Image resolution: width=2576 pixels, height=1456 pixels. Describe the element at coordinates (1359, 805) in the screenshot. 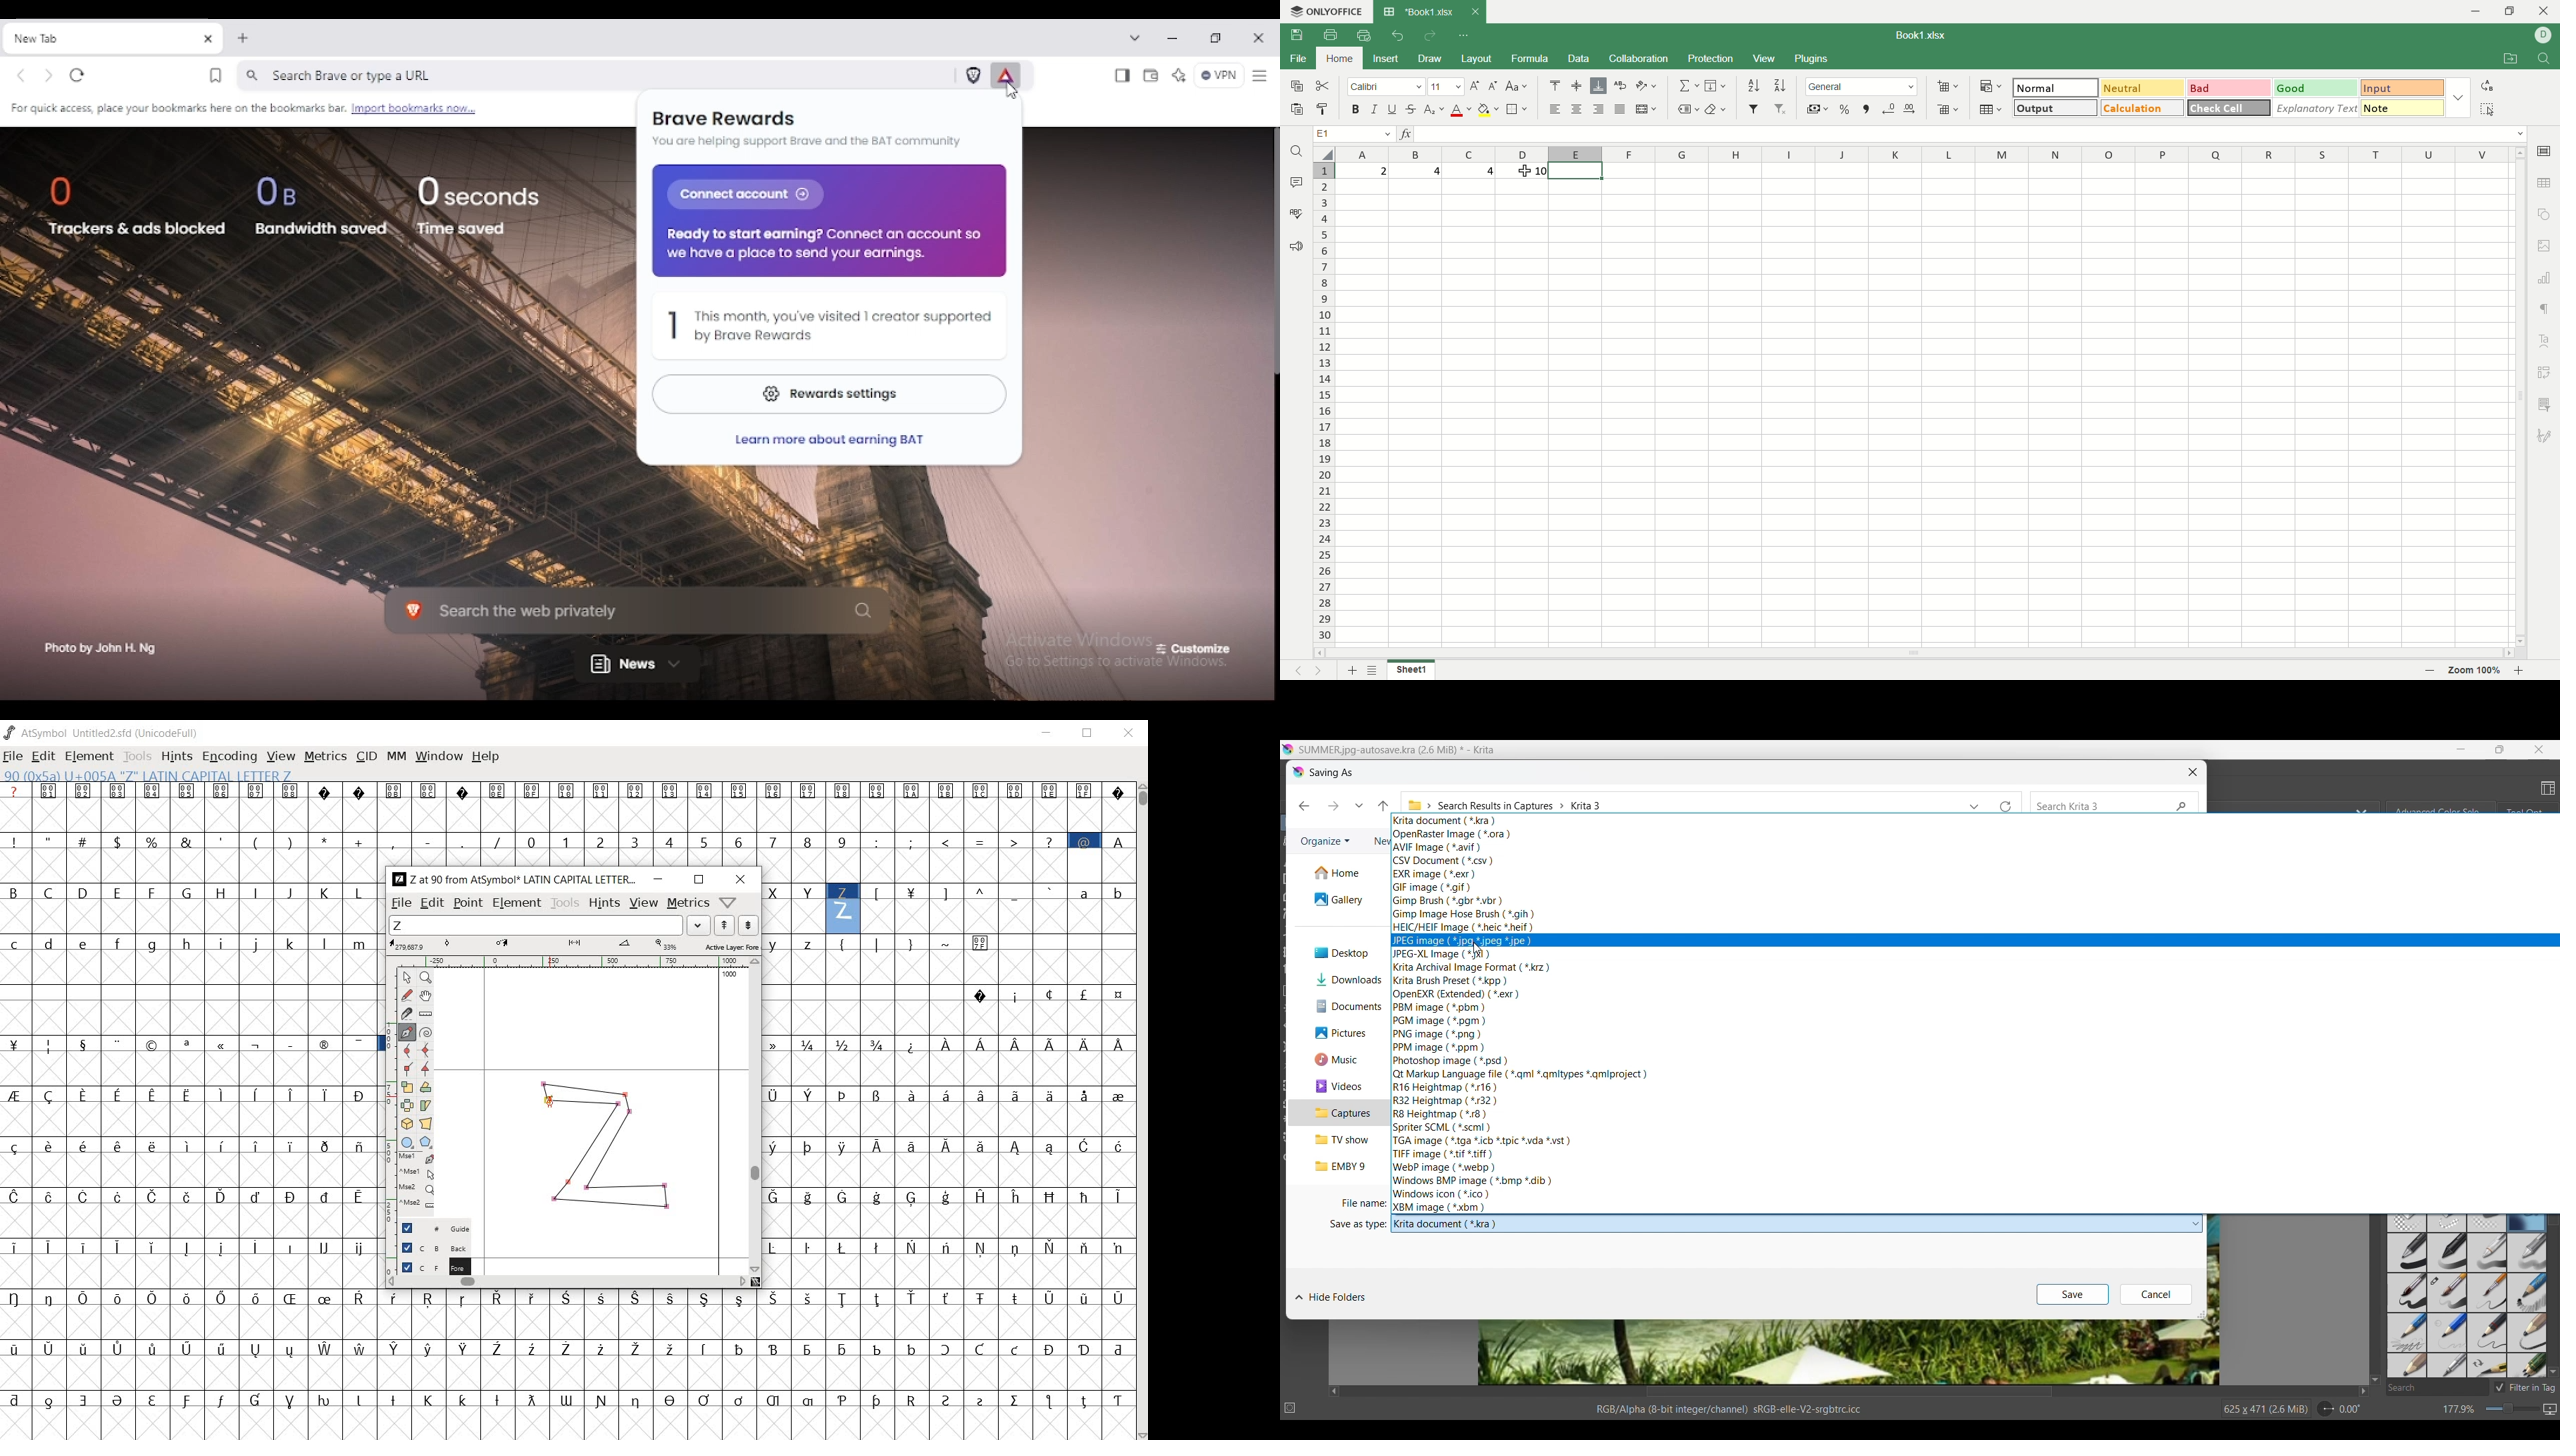

I see `Recent location` at that location.